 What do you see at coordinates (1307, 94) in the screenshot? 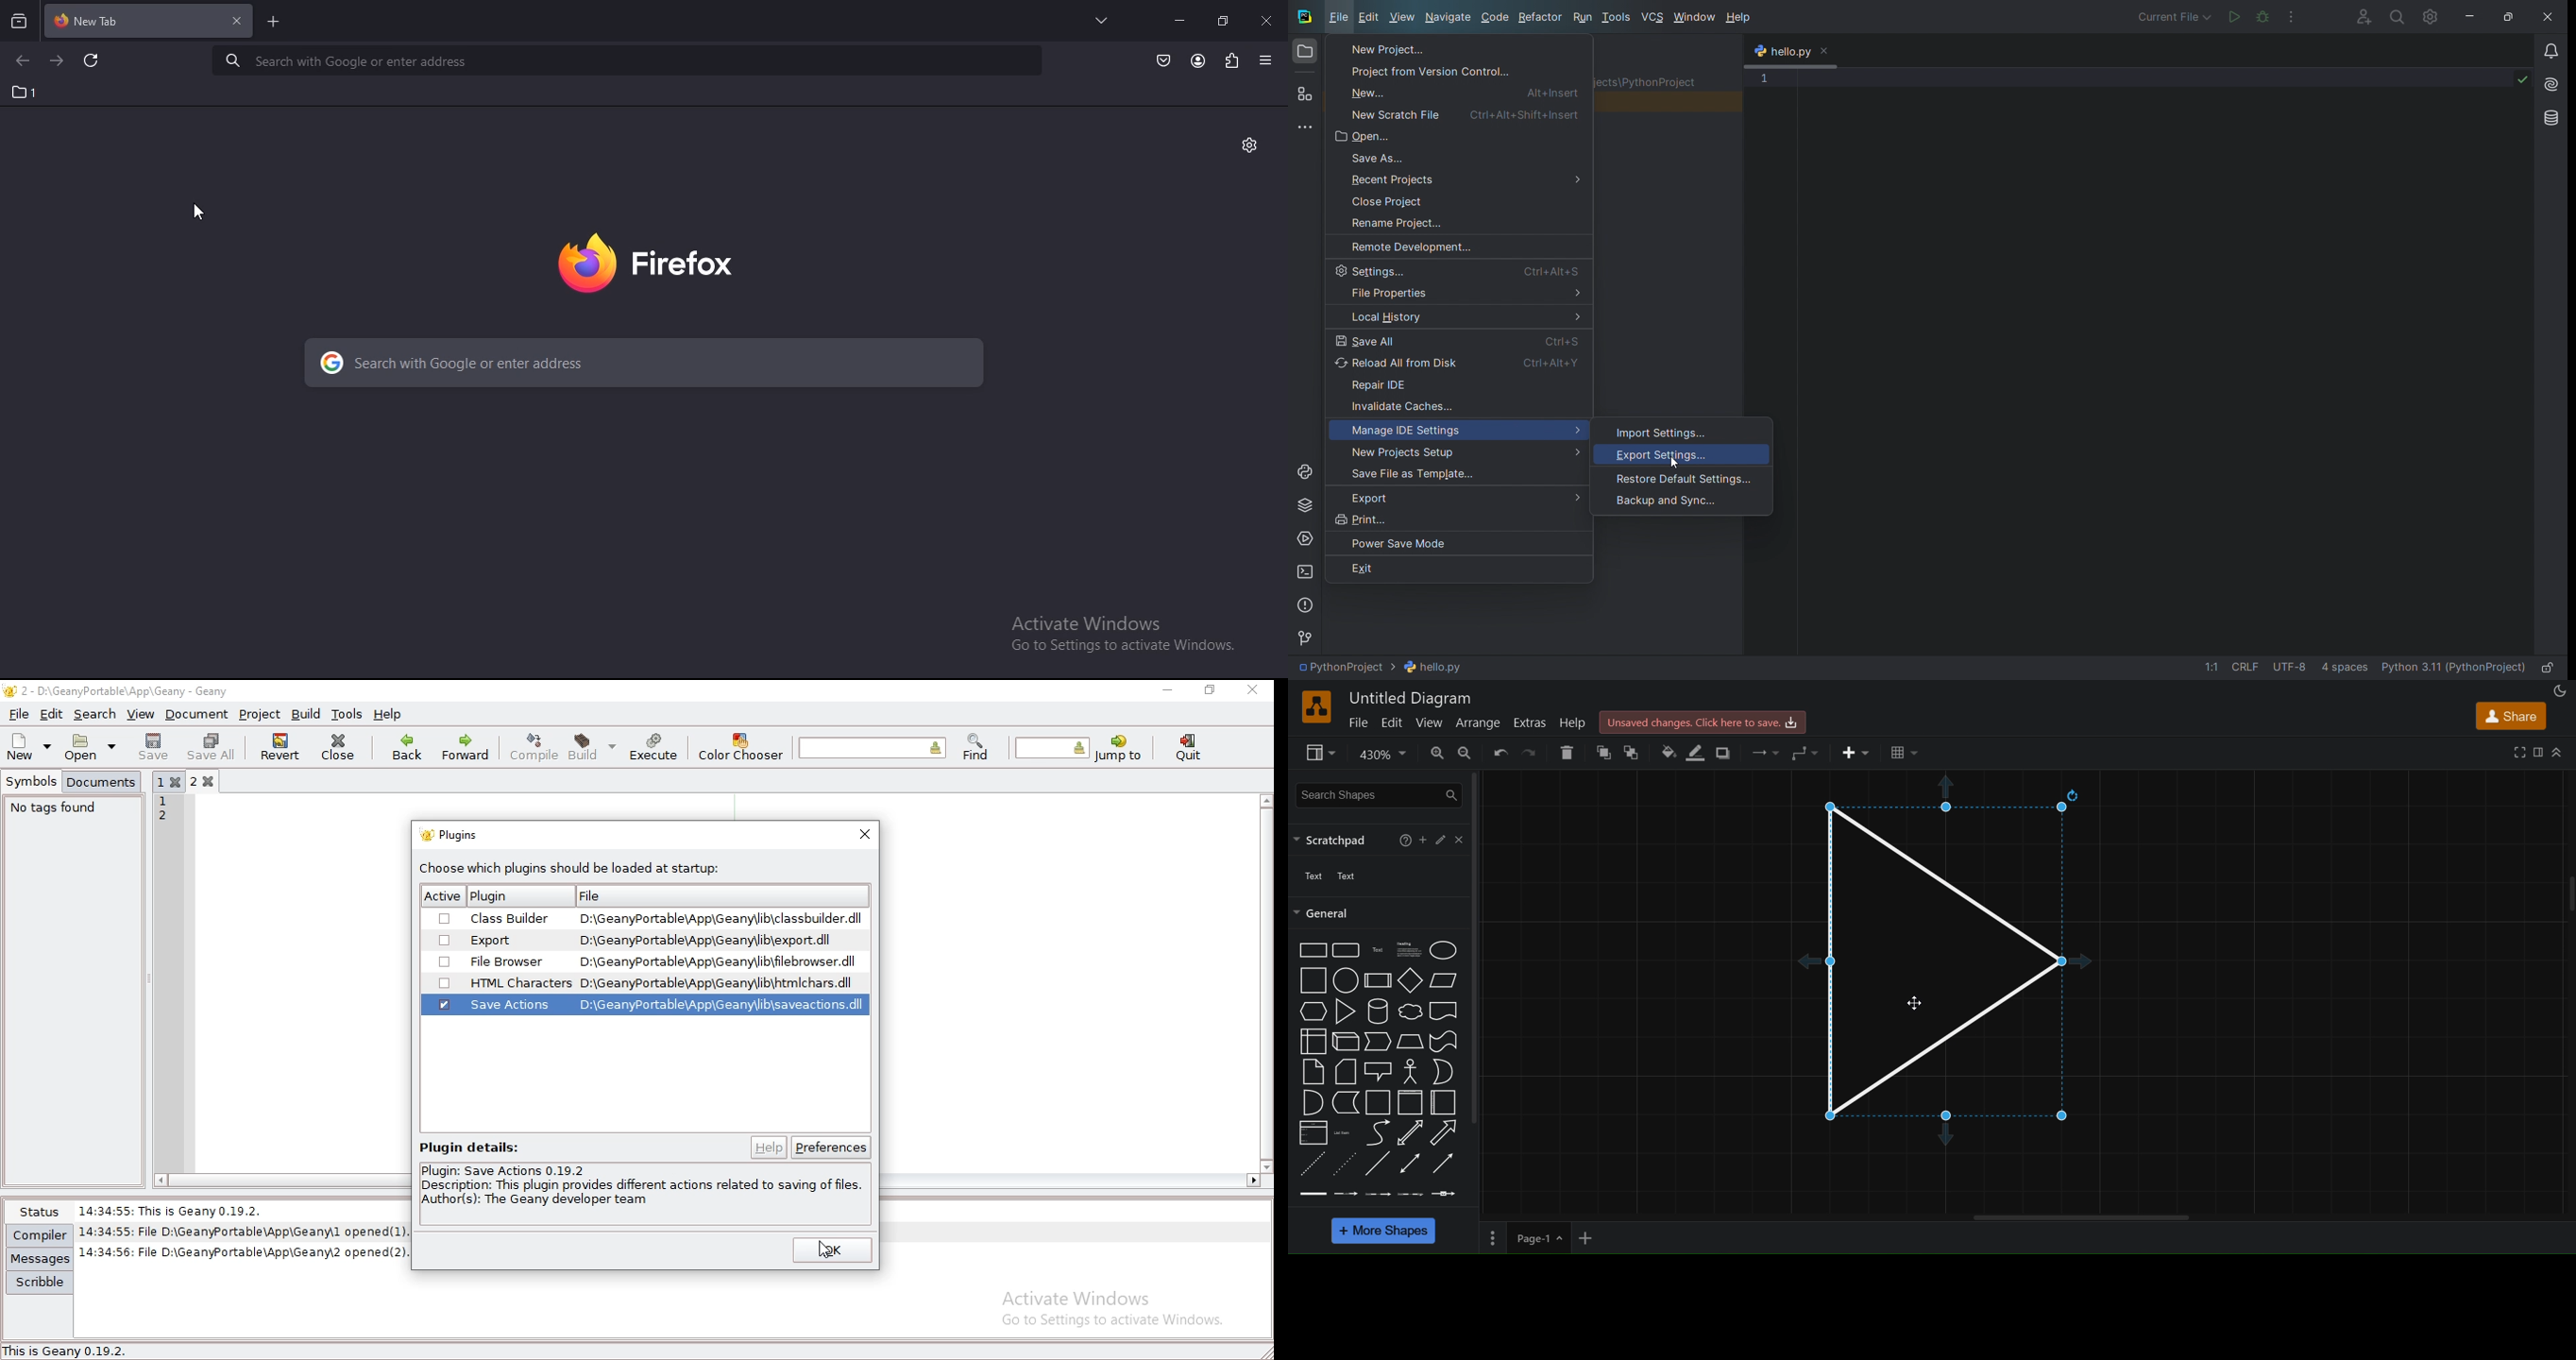
I see `structure` at bounding box center [1307, 94].